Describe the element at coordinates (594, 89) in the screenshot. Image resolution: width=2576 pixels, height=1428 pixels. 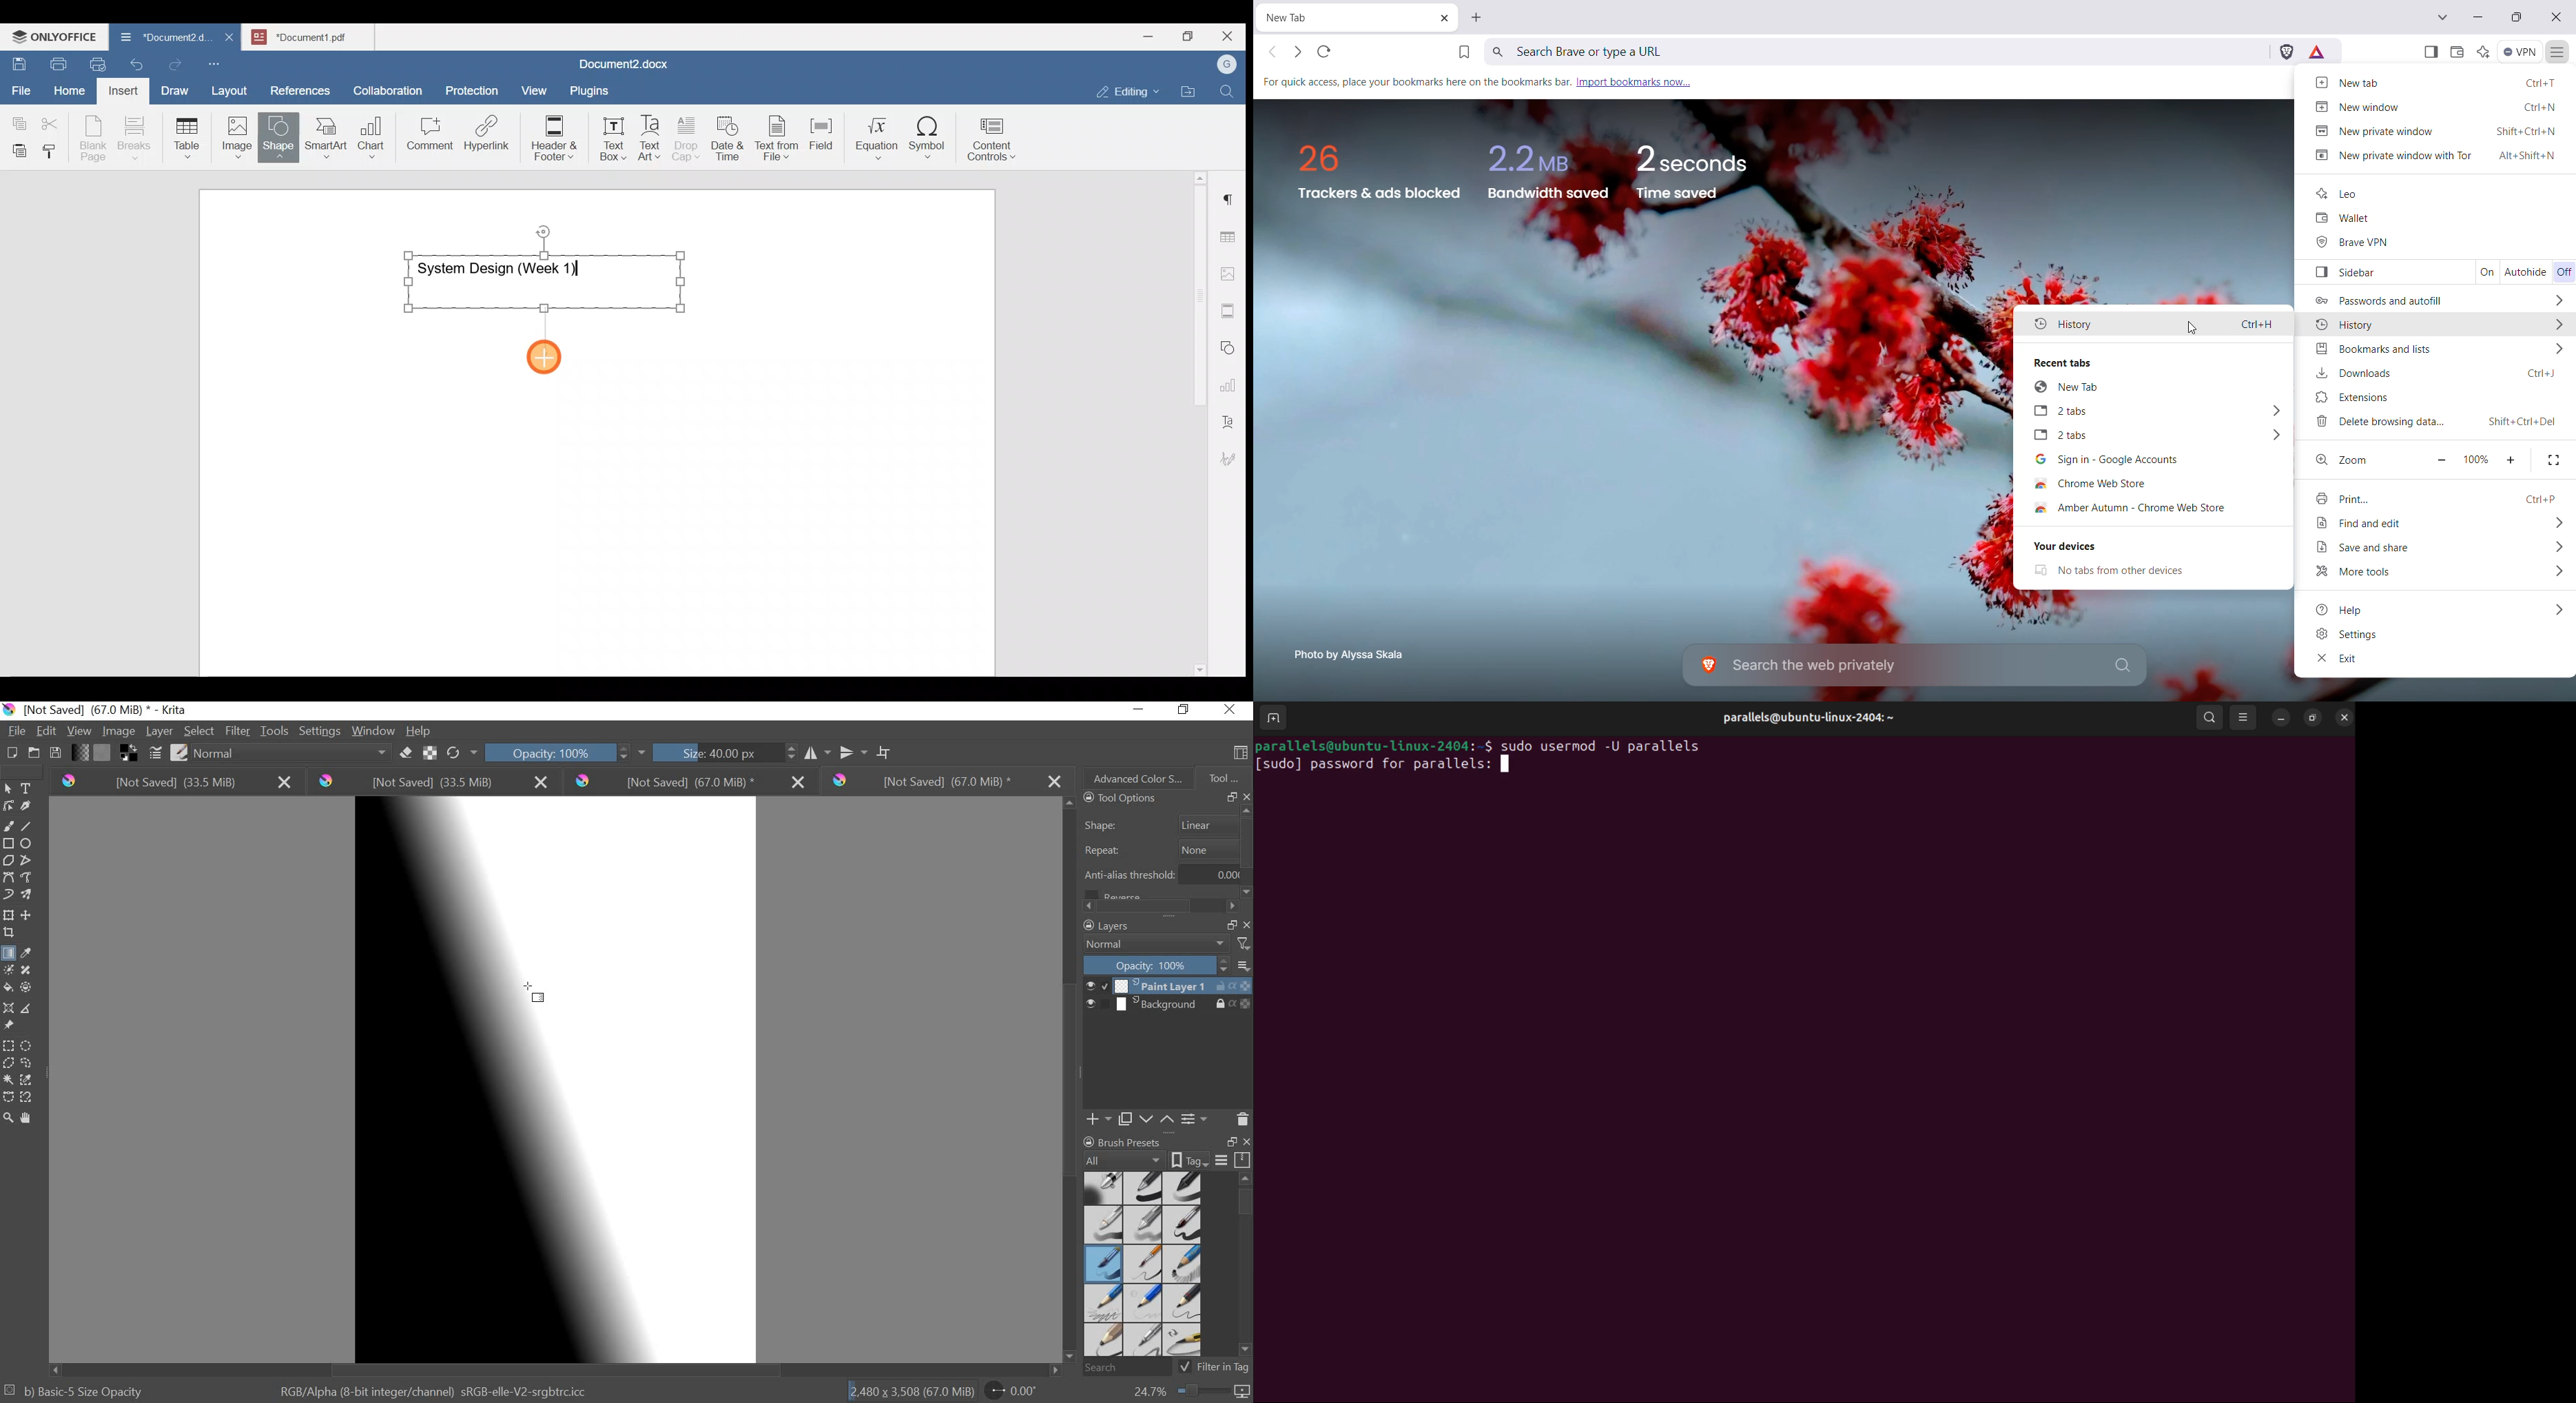
I see `Plugins` at that location.